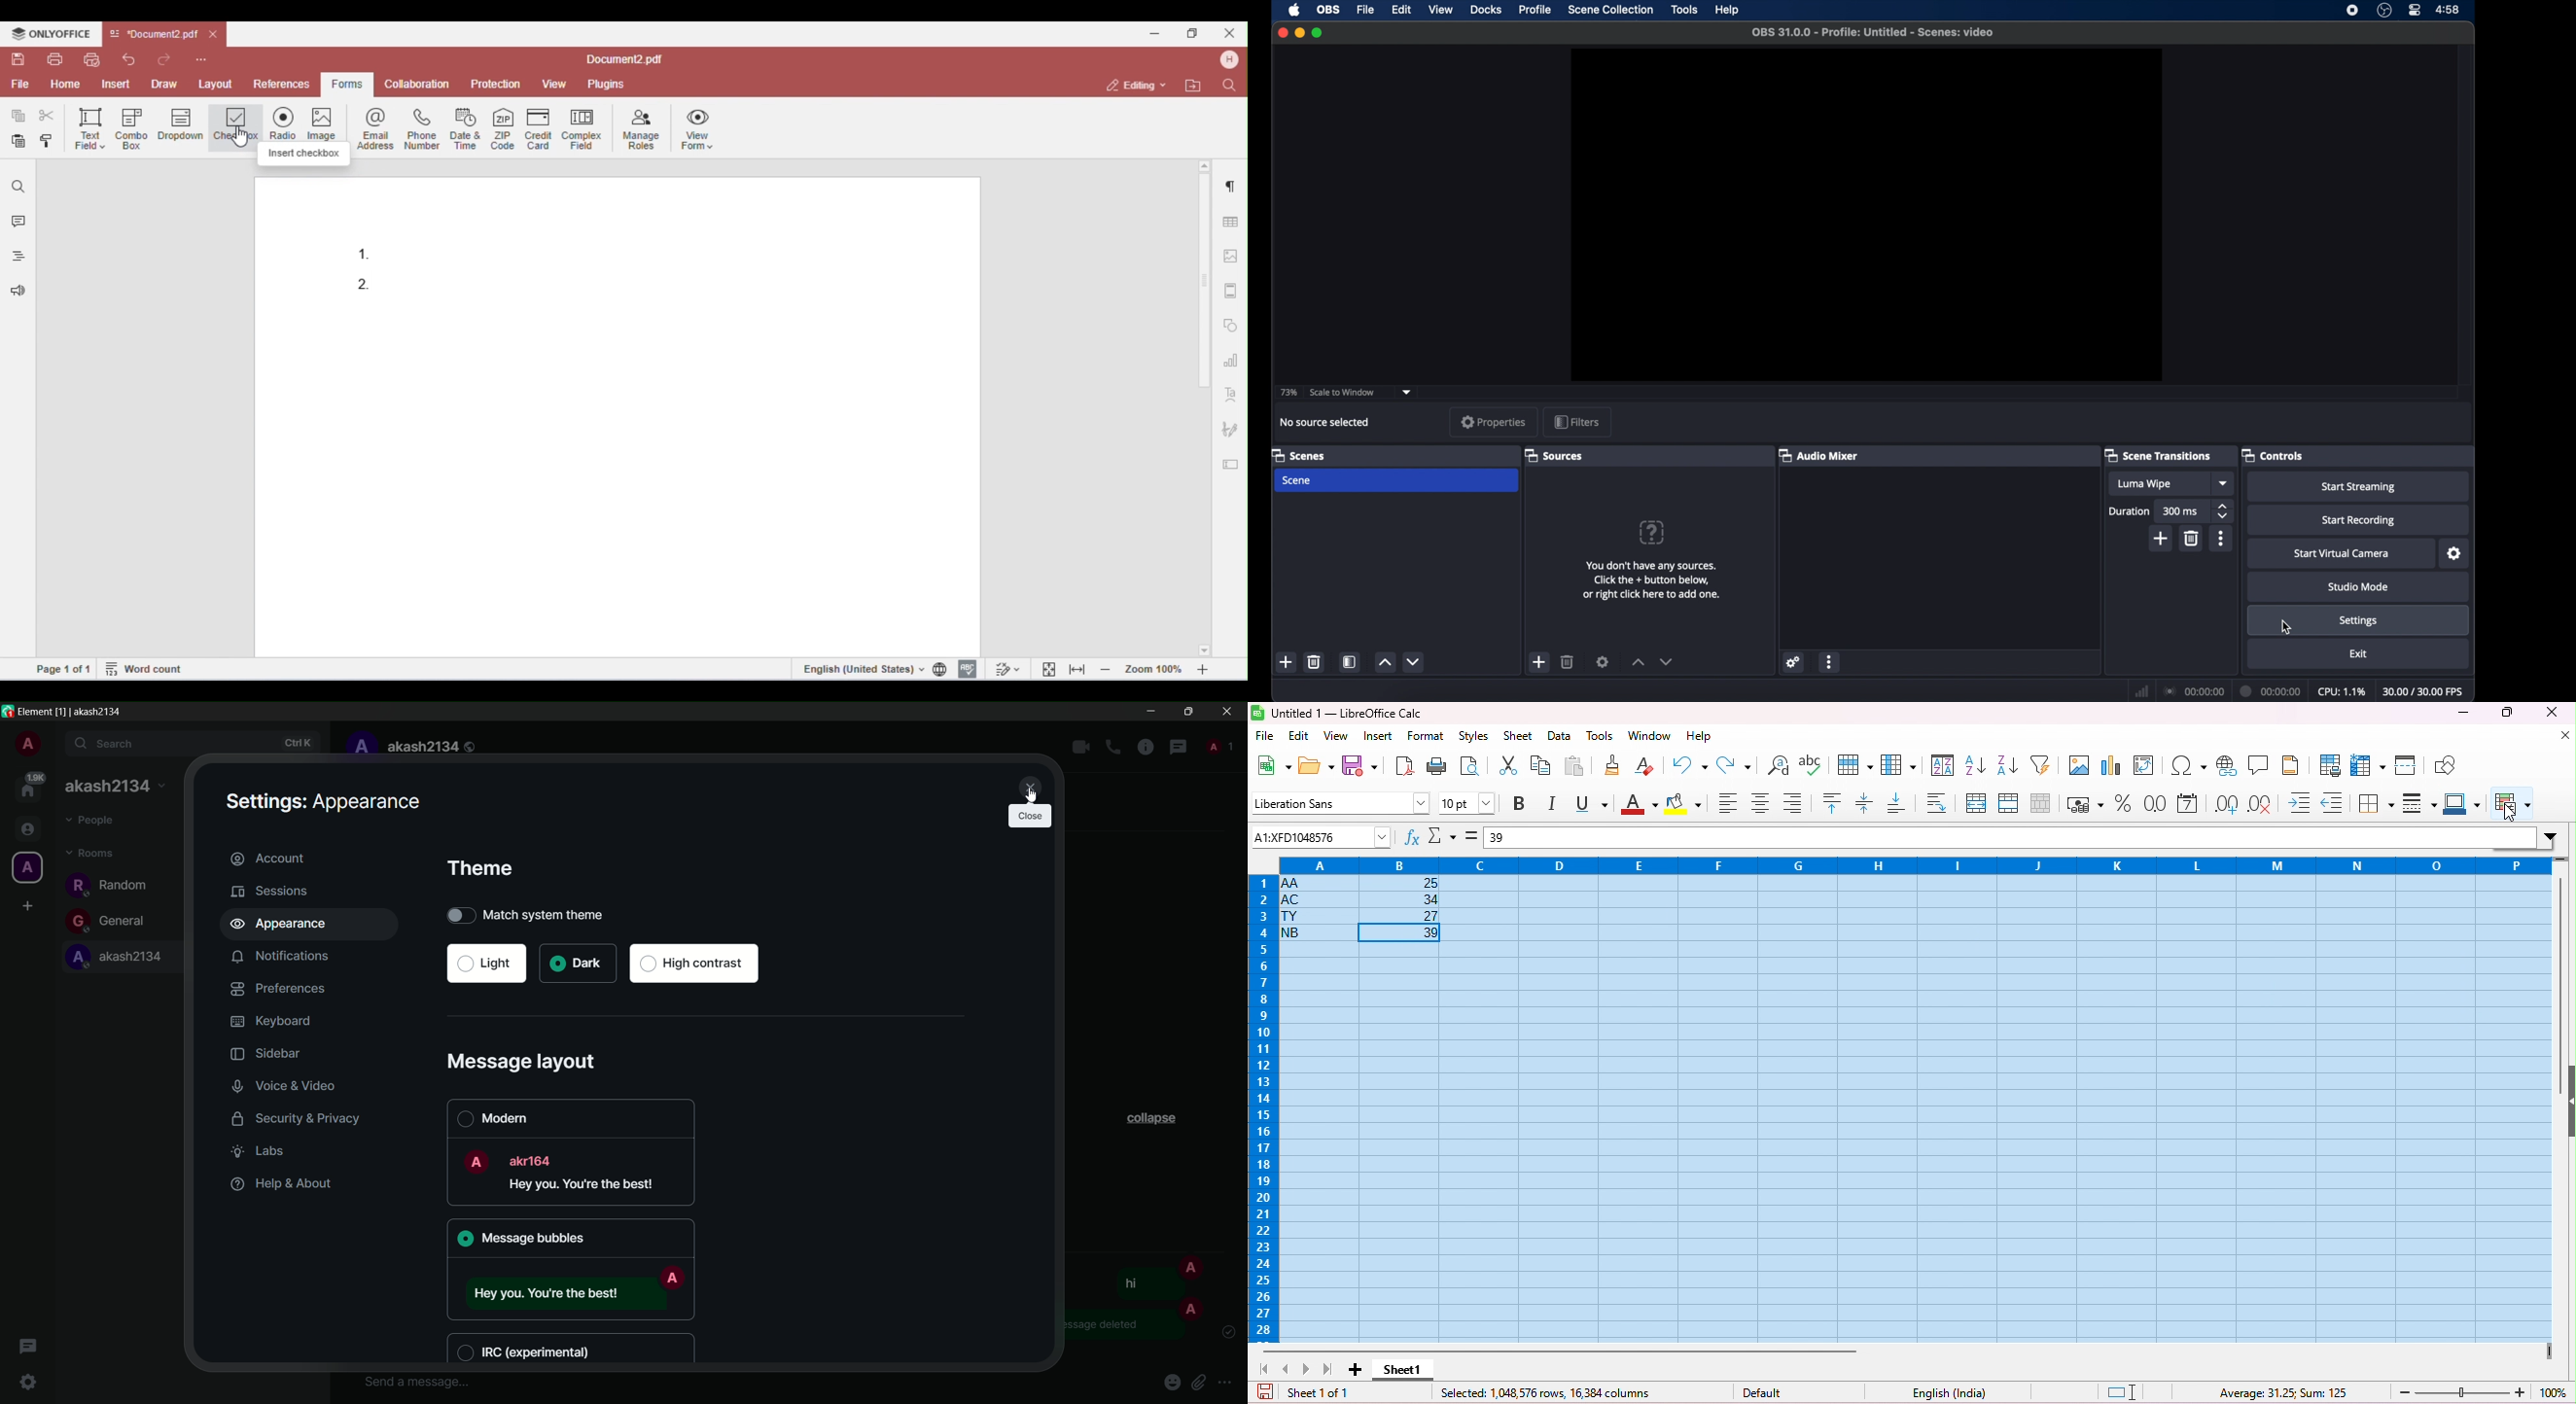  What do you see at coordinates (1300, 456) in the screenshot?
I see `scenes` at bounding box center [1300, 456].